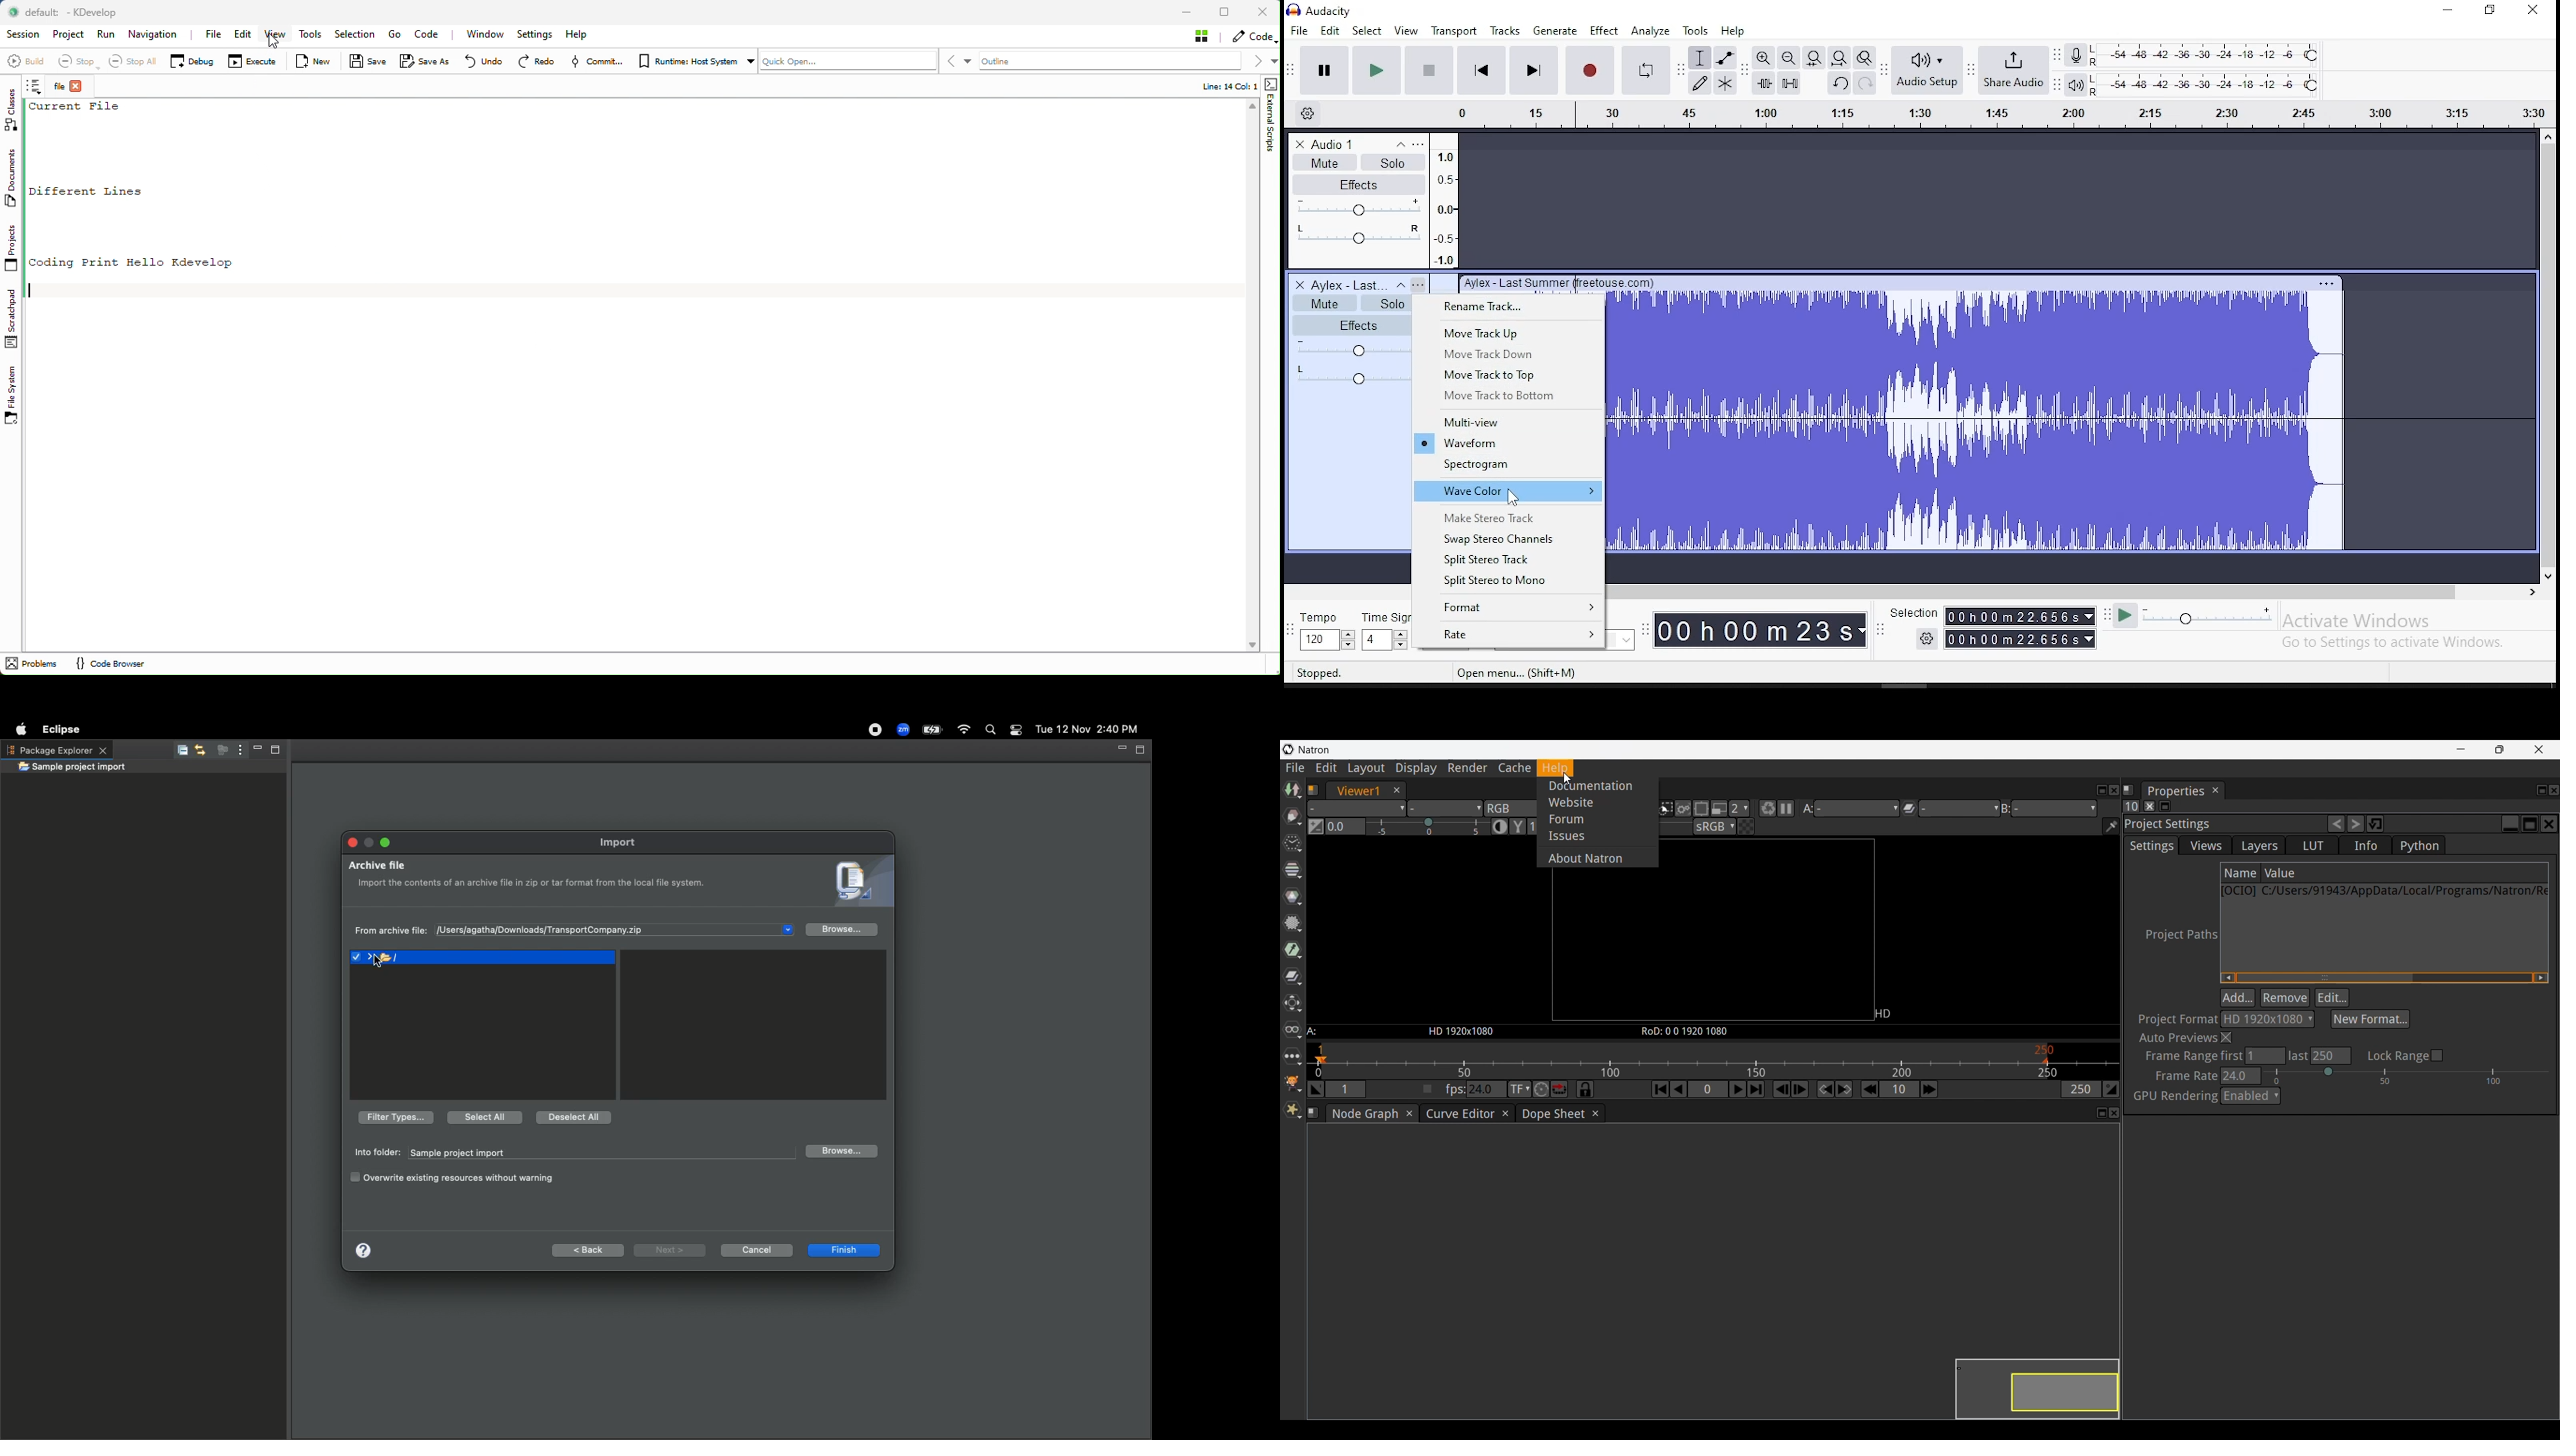  I want to click on record meter, so click(2076, 56).